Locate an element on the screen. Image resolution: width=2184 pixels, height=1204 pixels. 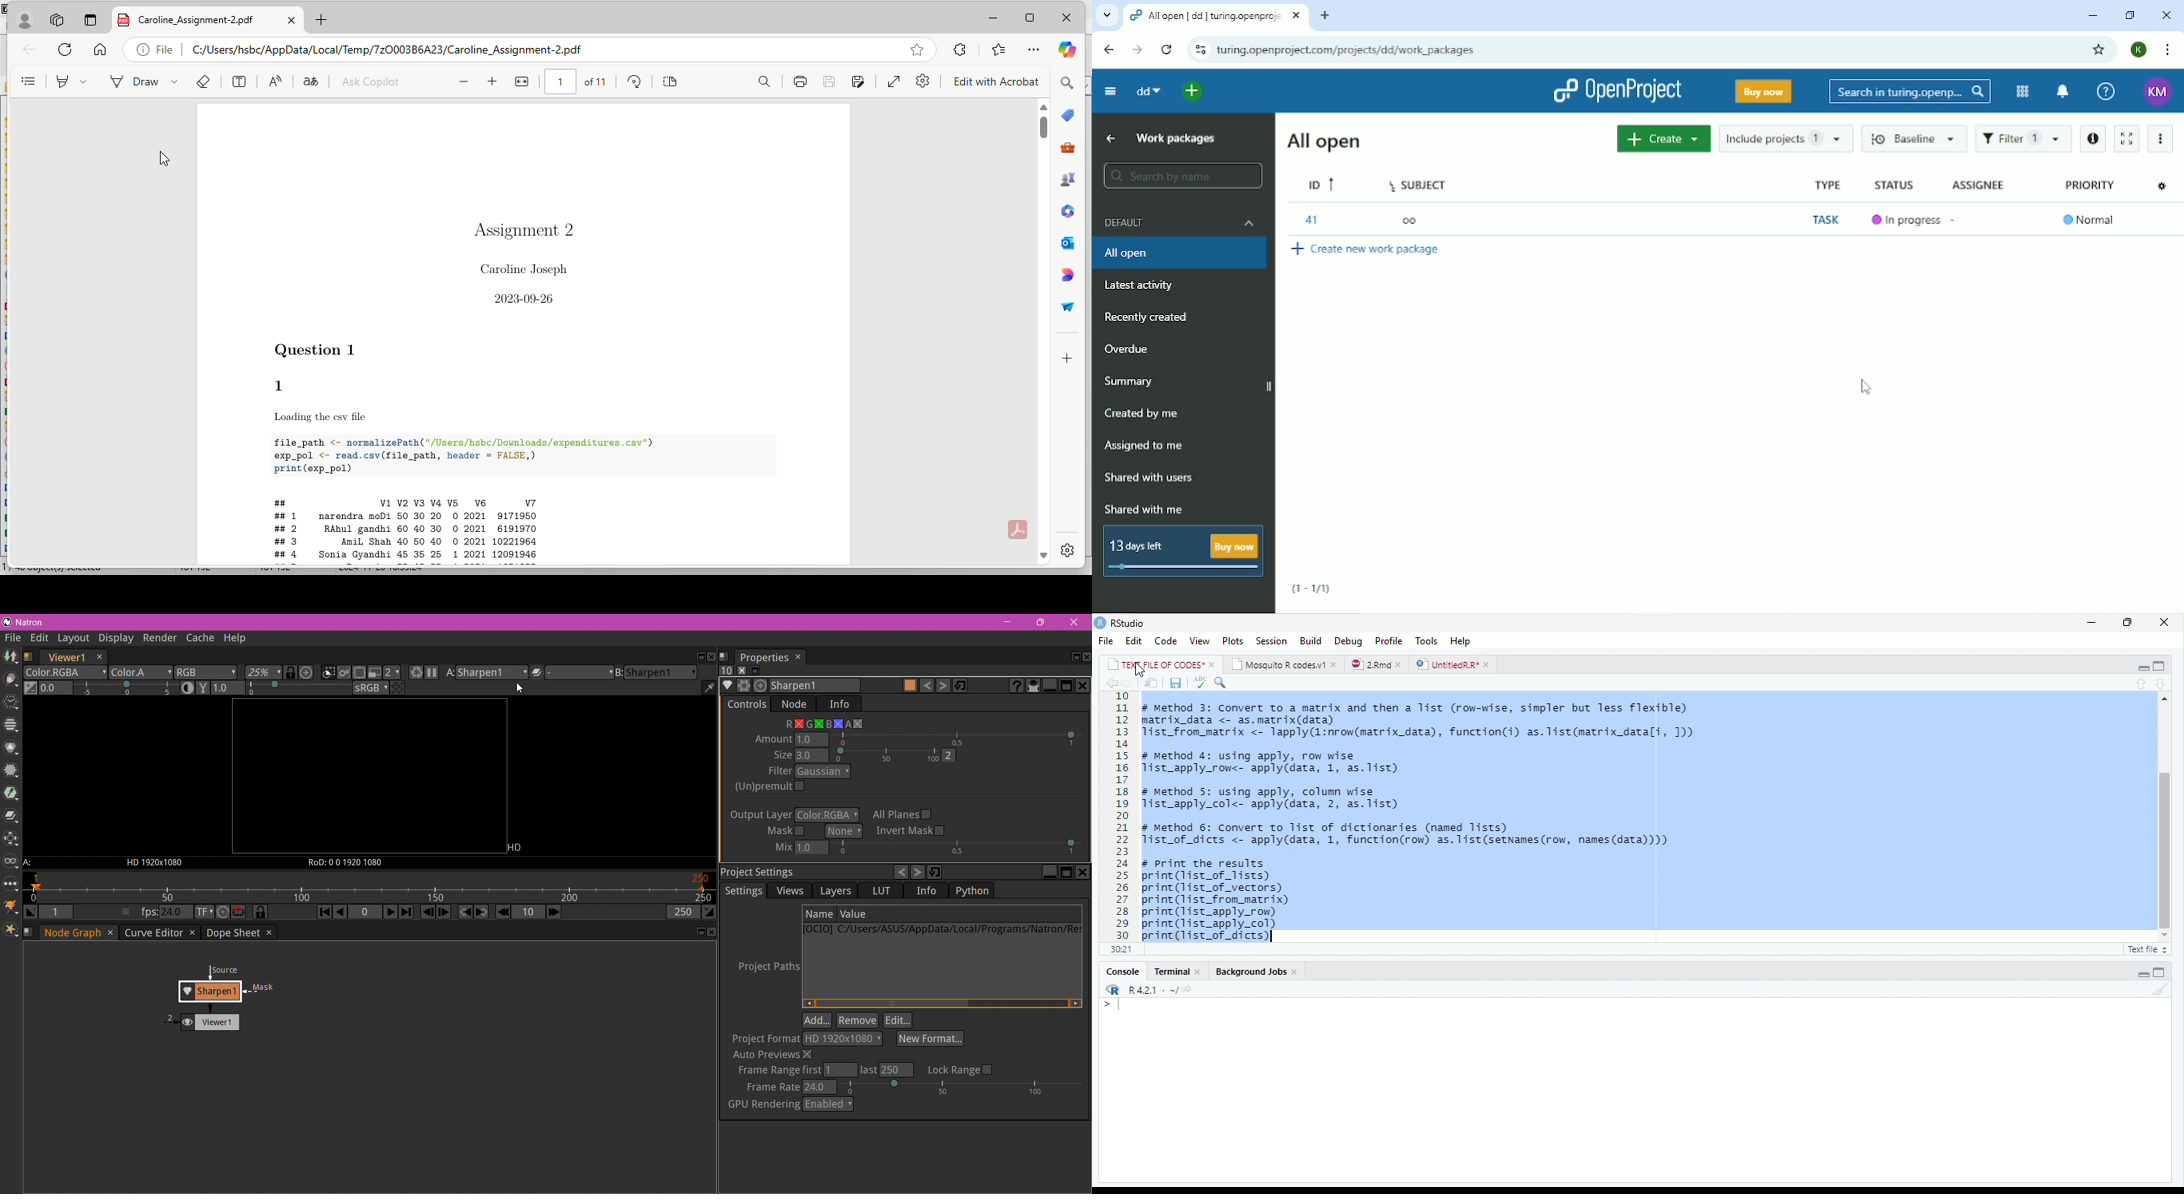
file is located at coordinates (186, 19).